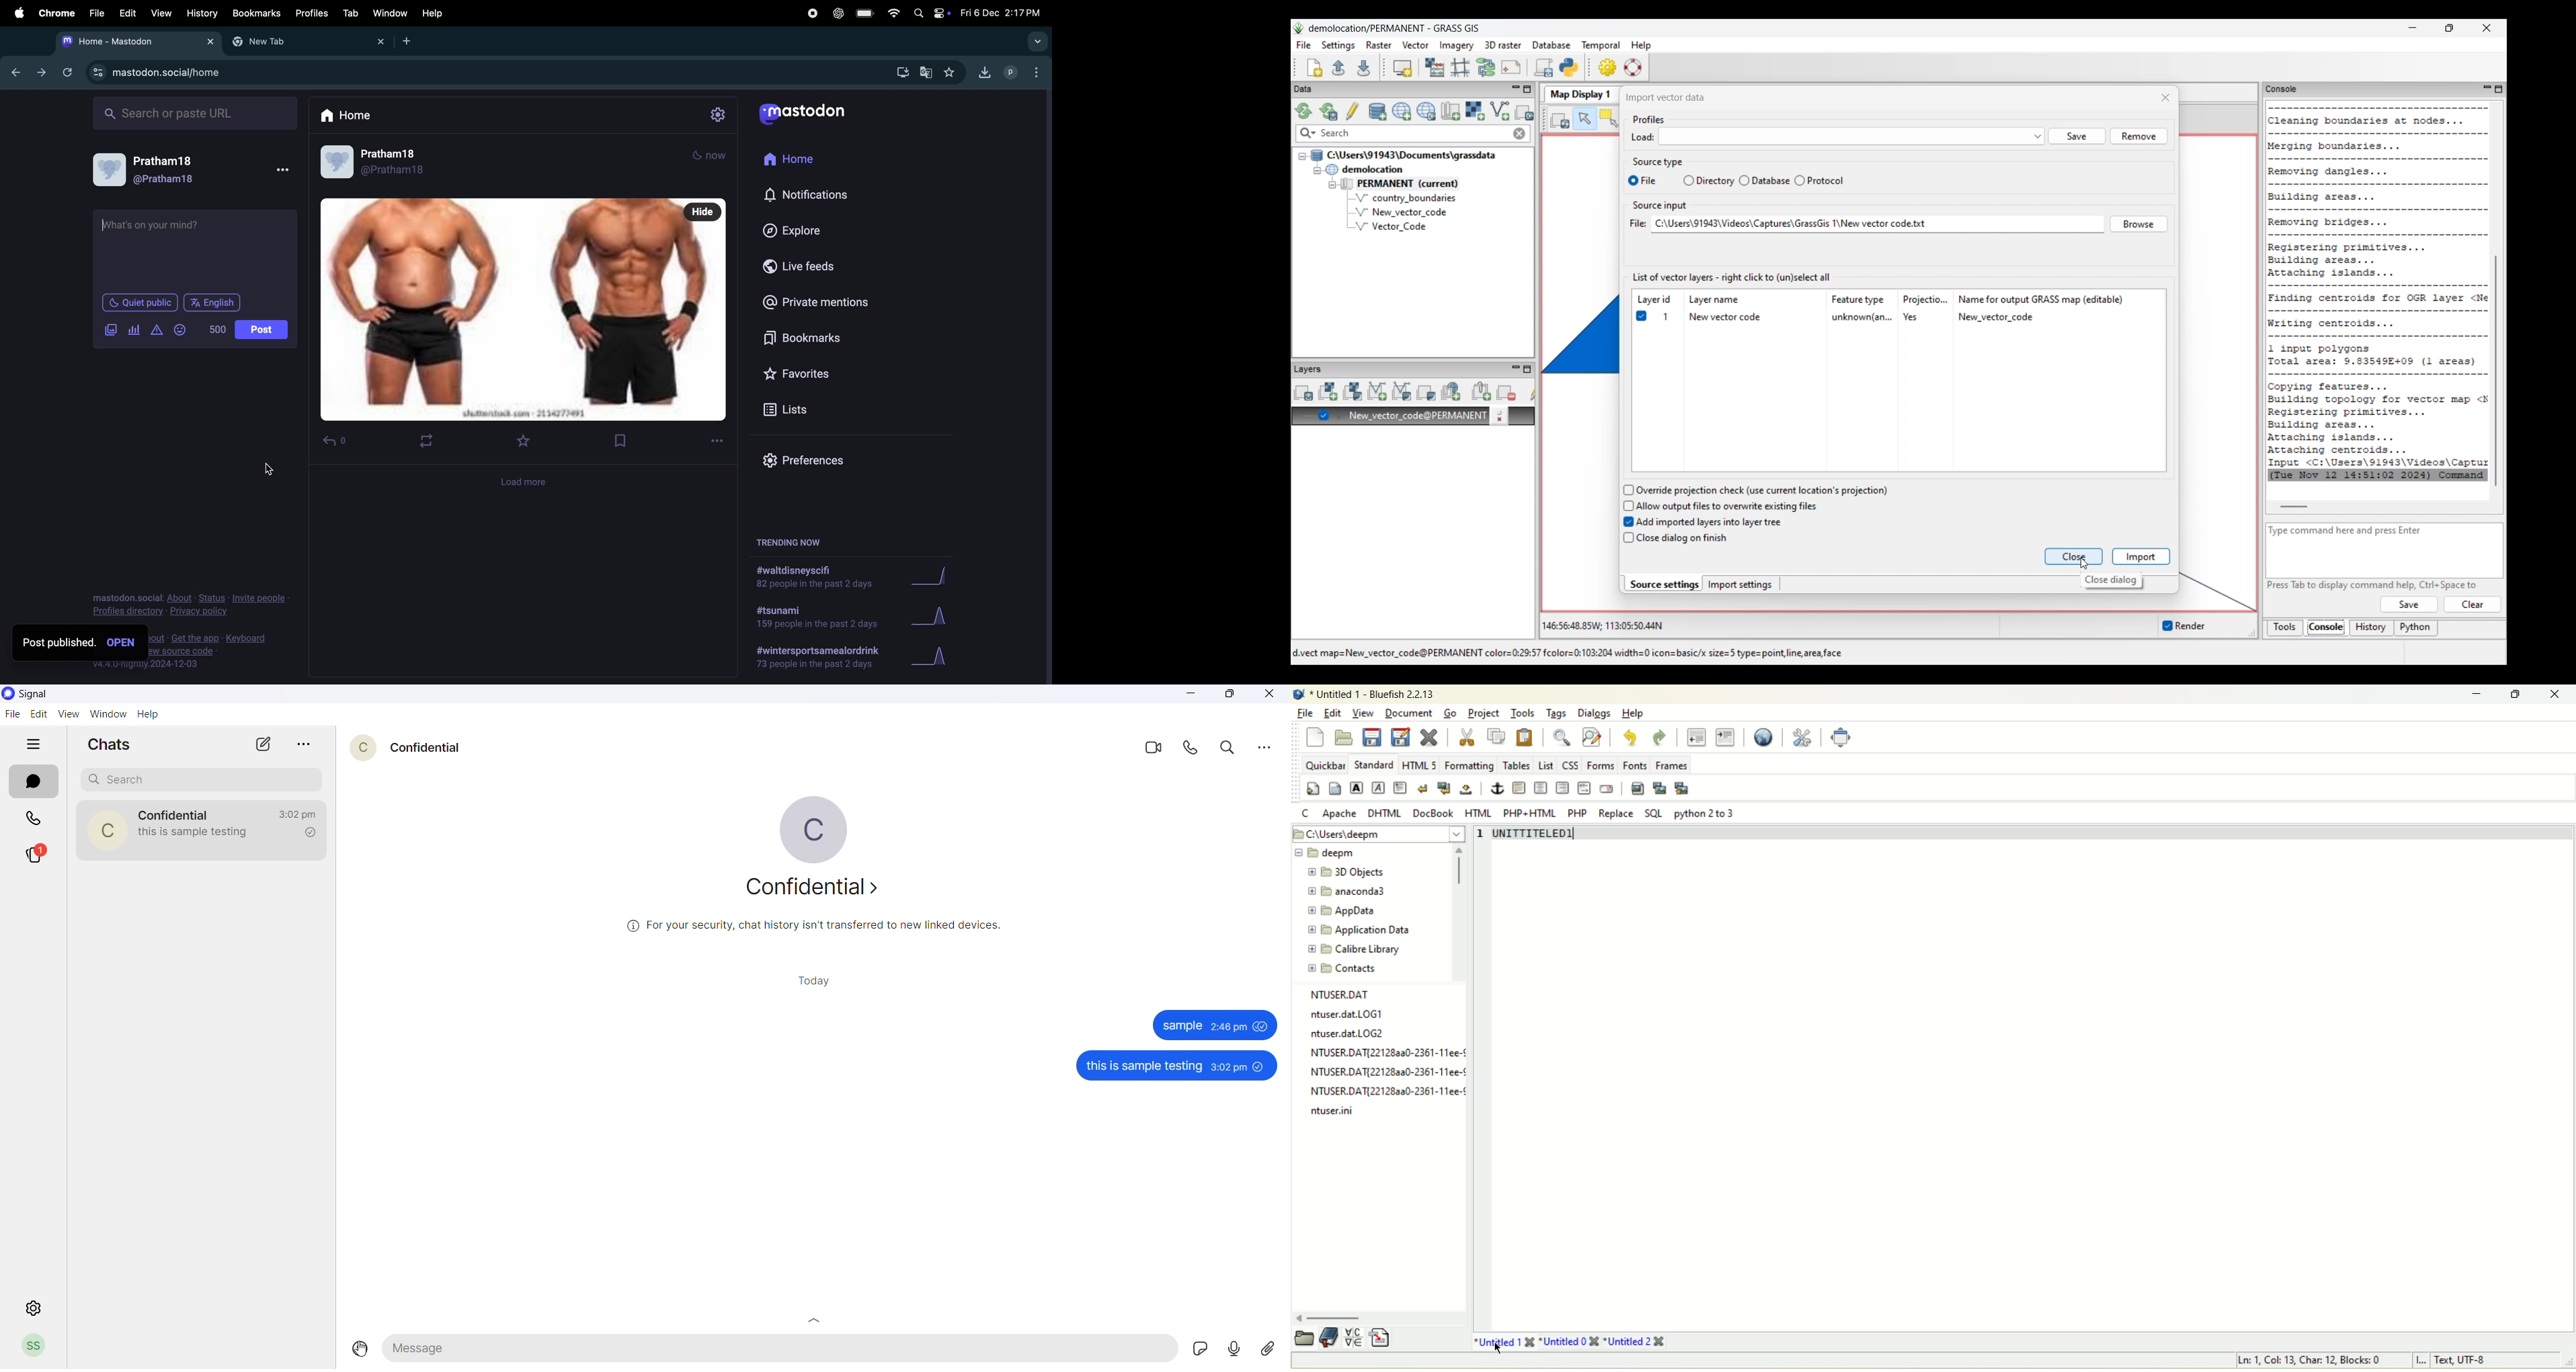 The image size is (2576, 1372). I want to click on downloads, so click(985, 71).